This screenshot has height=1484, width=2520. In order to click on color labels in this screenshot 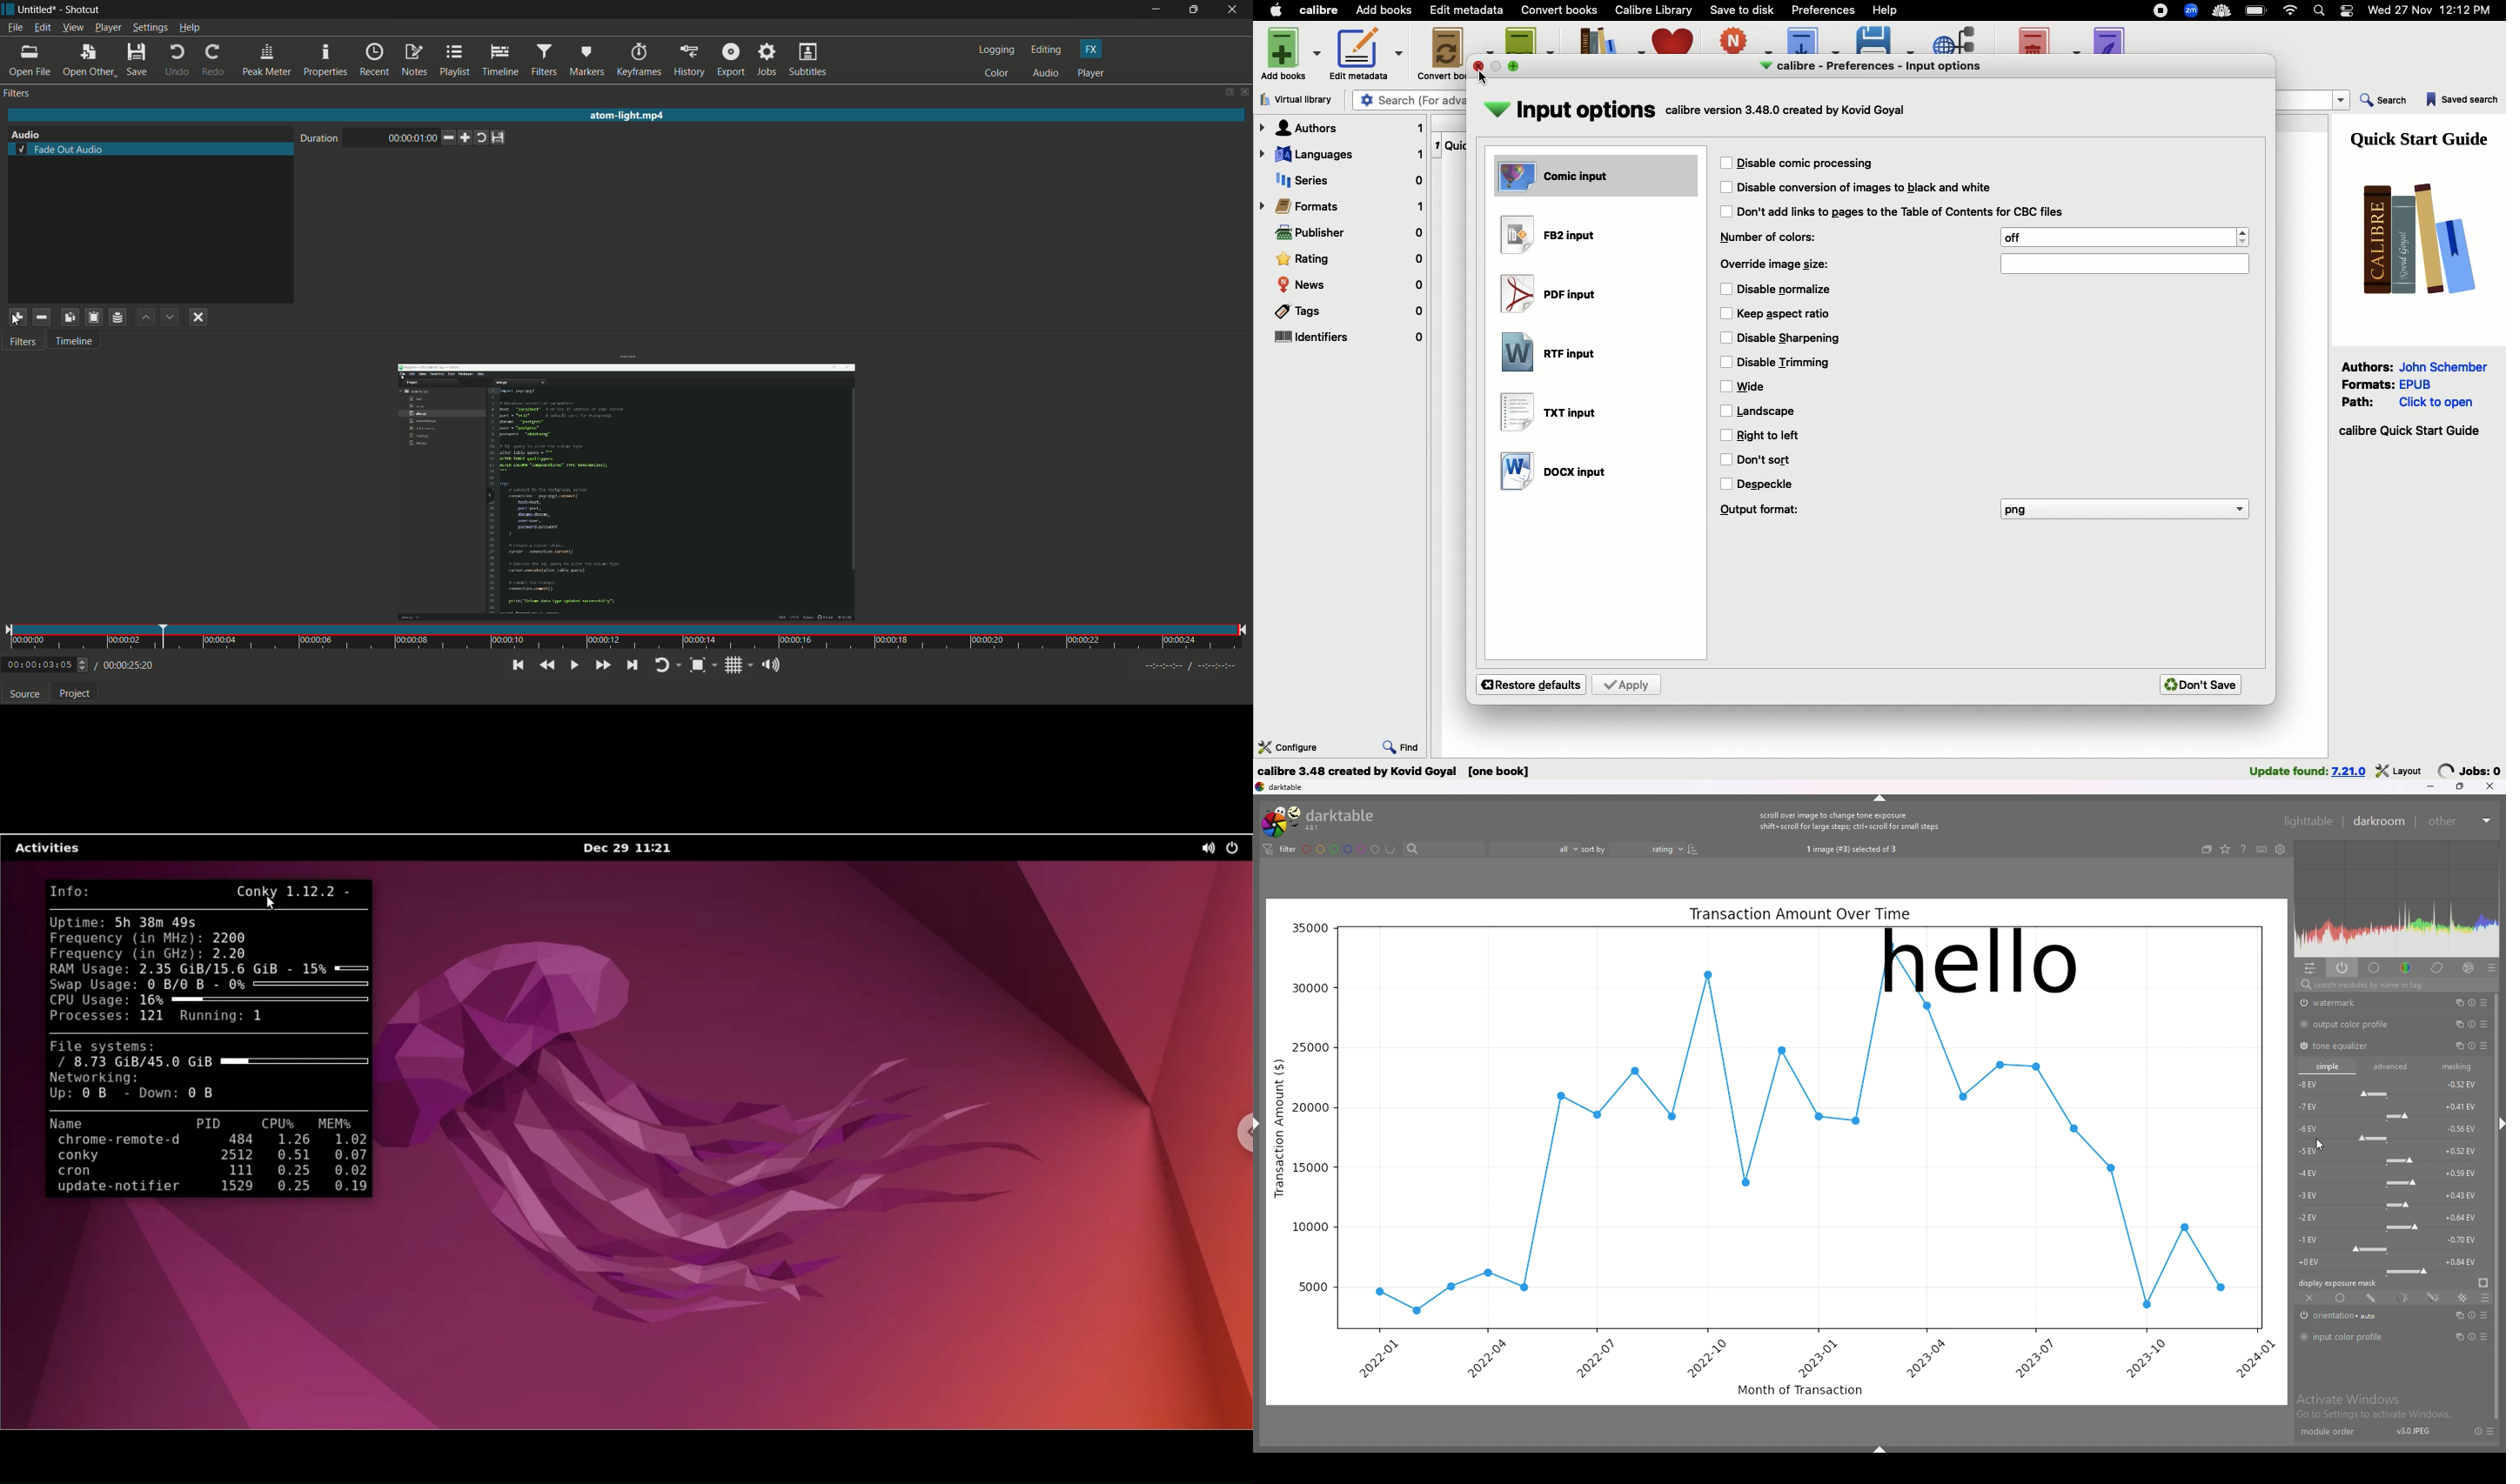, I will do `click(1340, 850)`.